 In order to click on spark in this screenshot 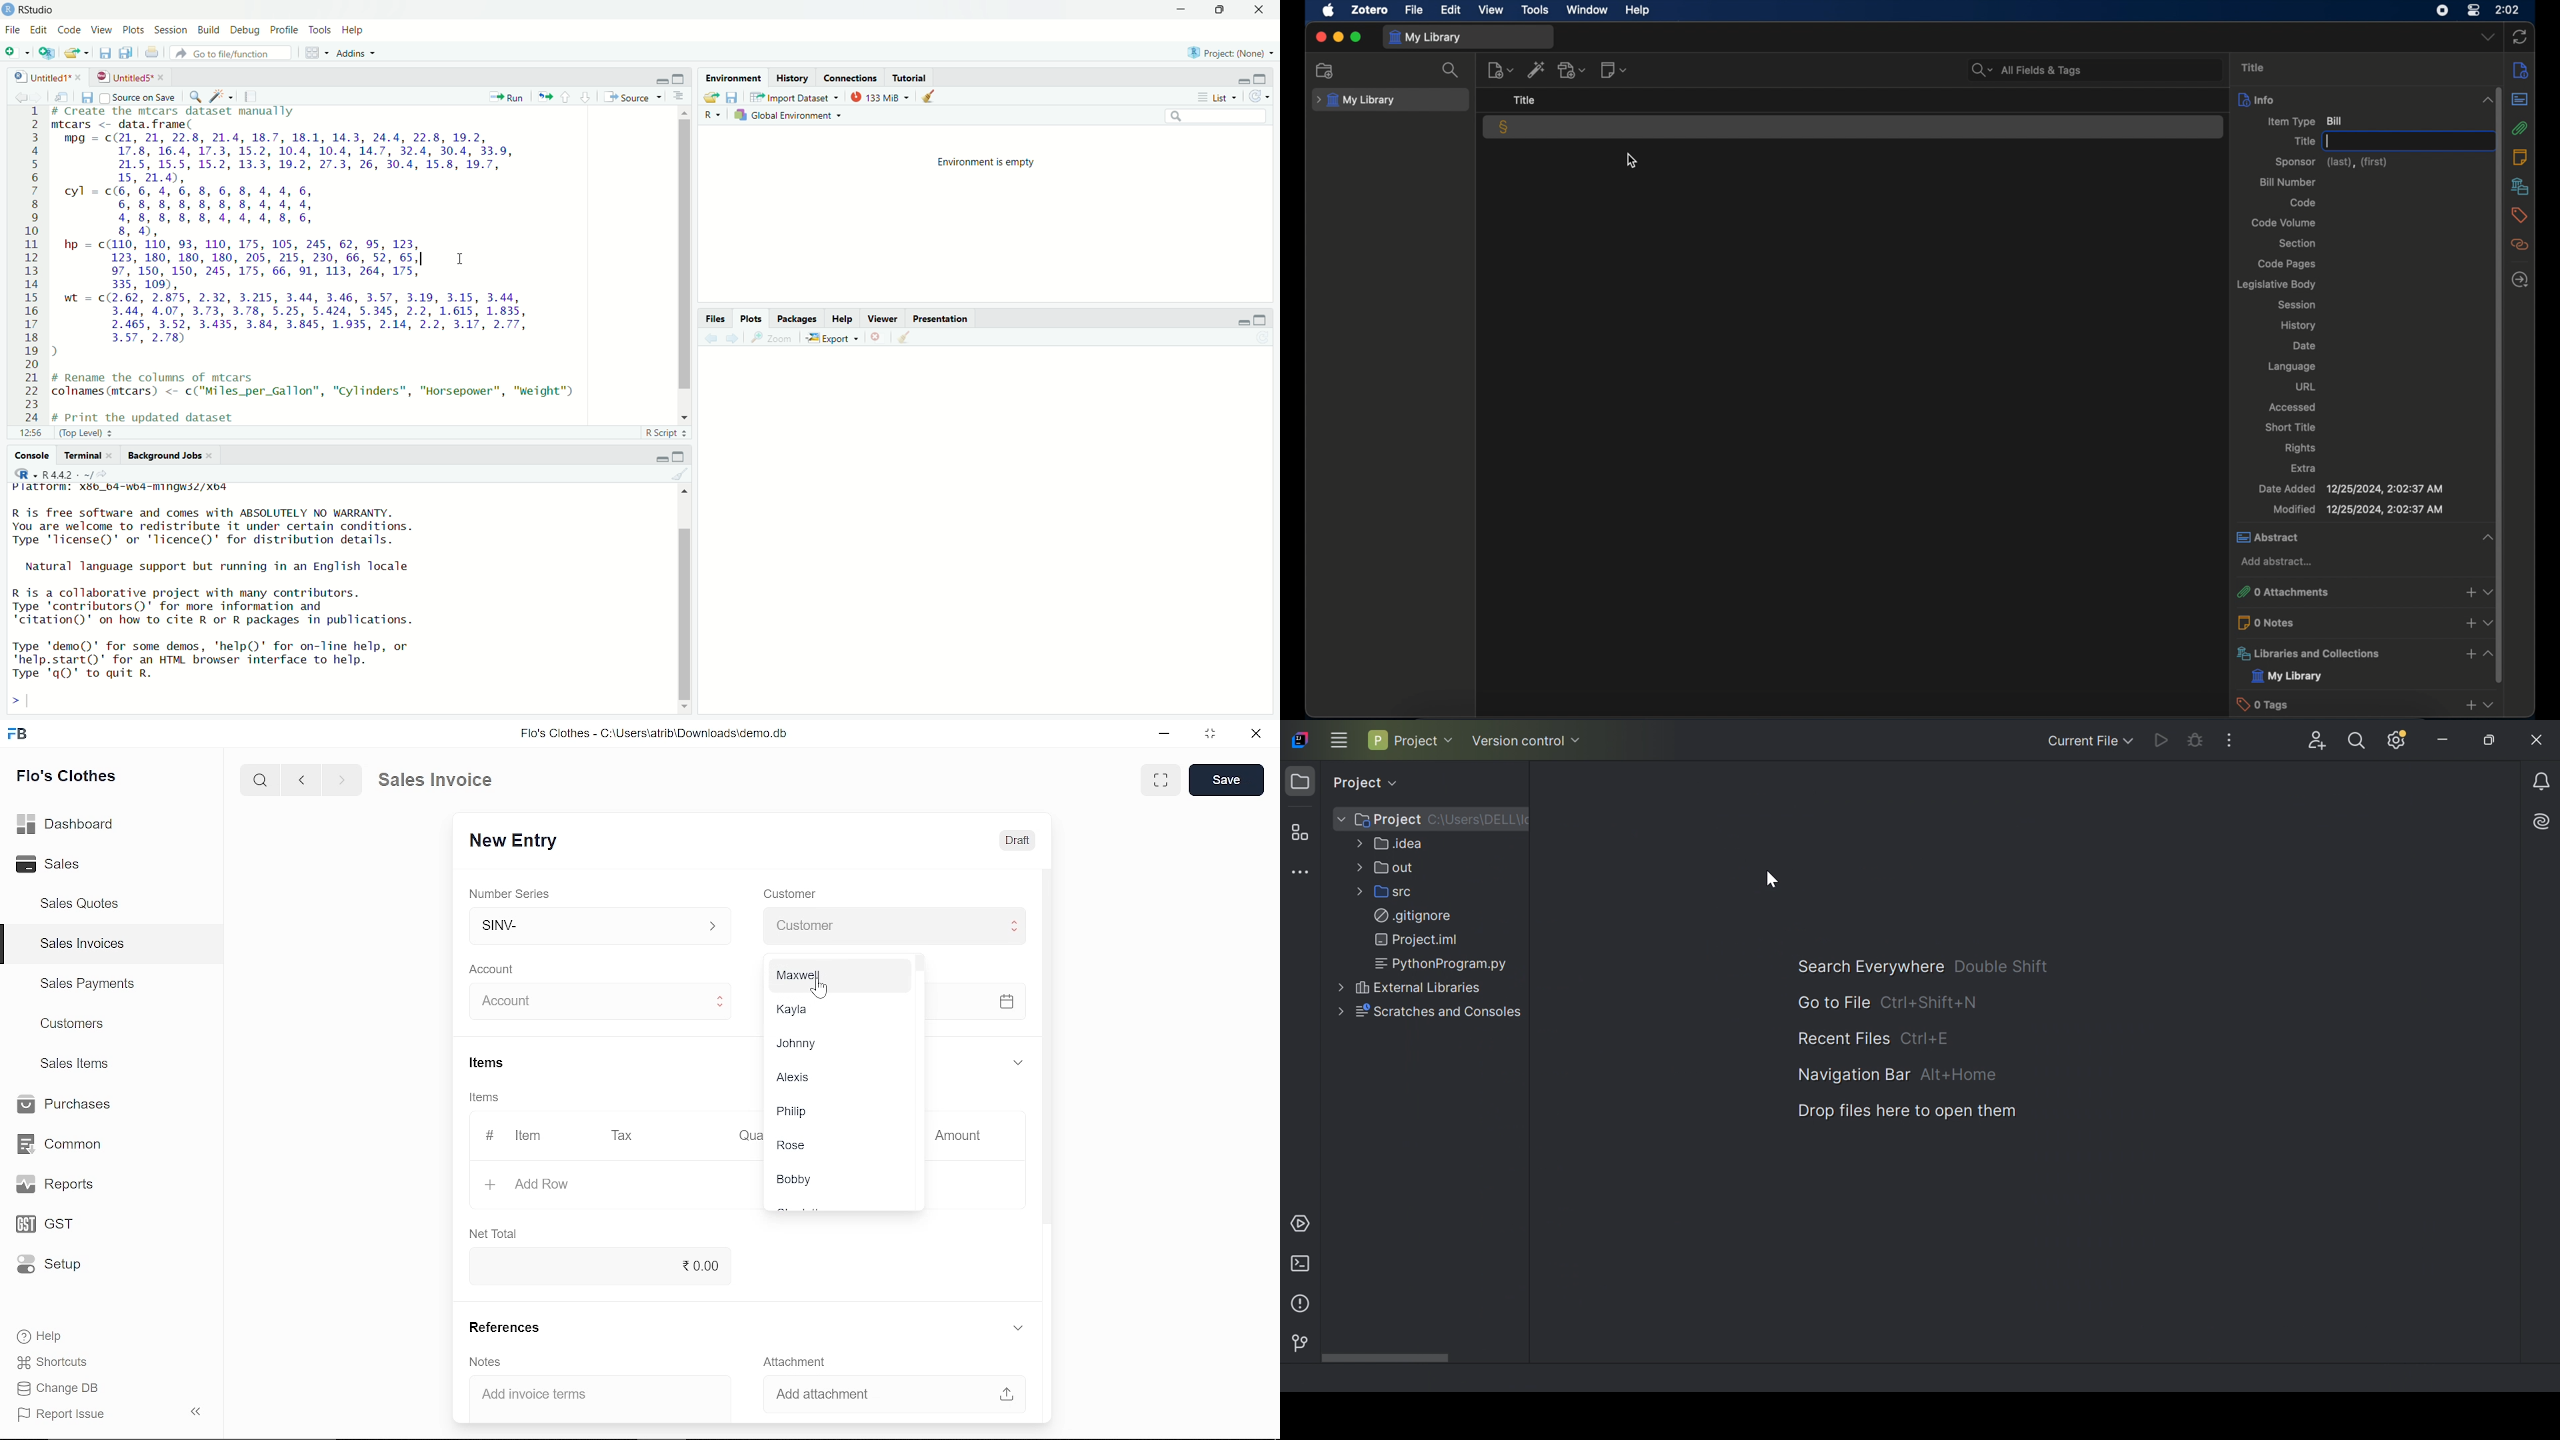, I will do `click(219, 94)`.